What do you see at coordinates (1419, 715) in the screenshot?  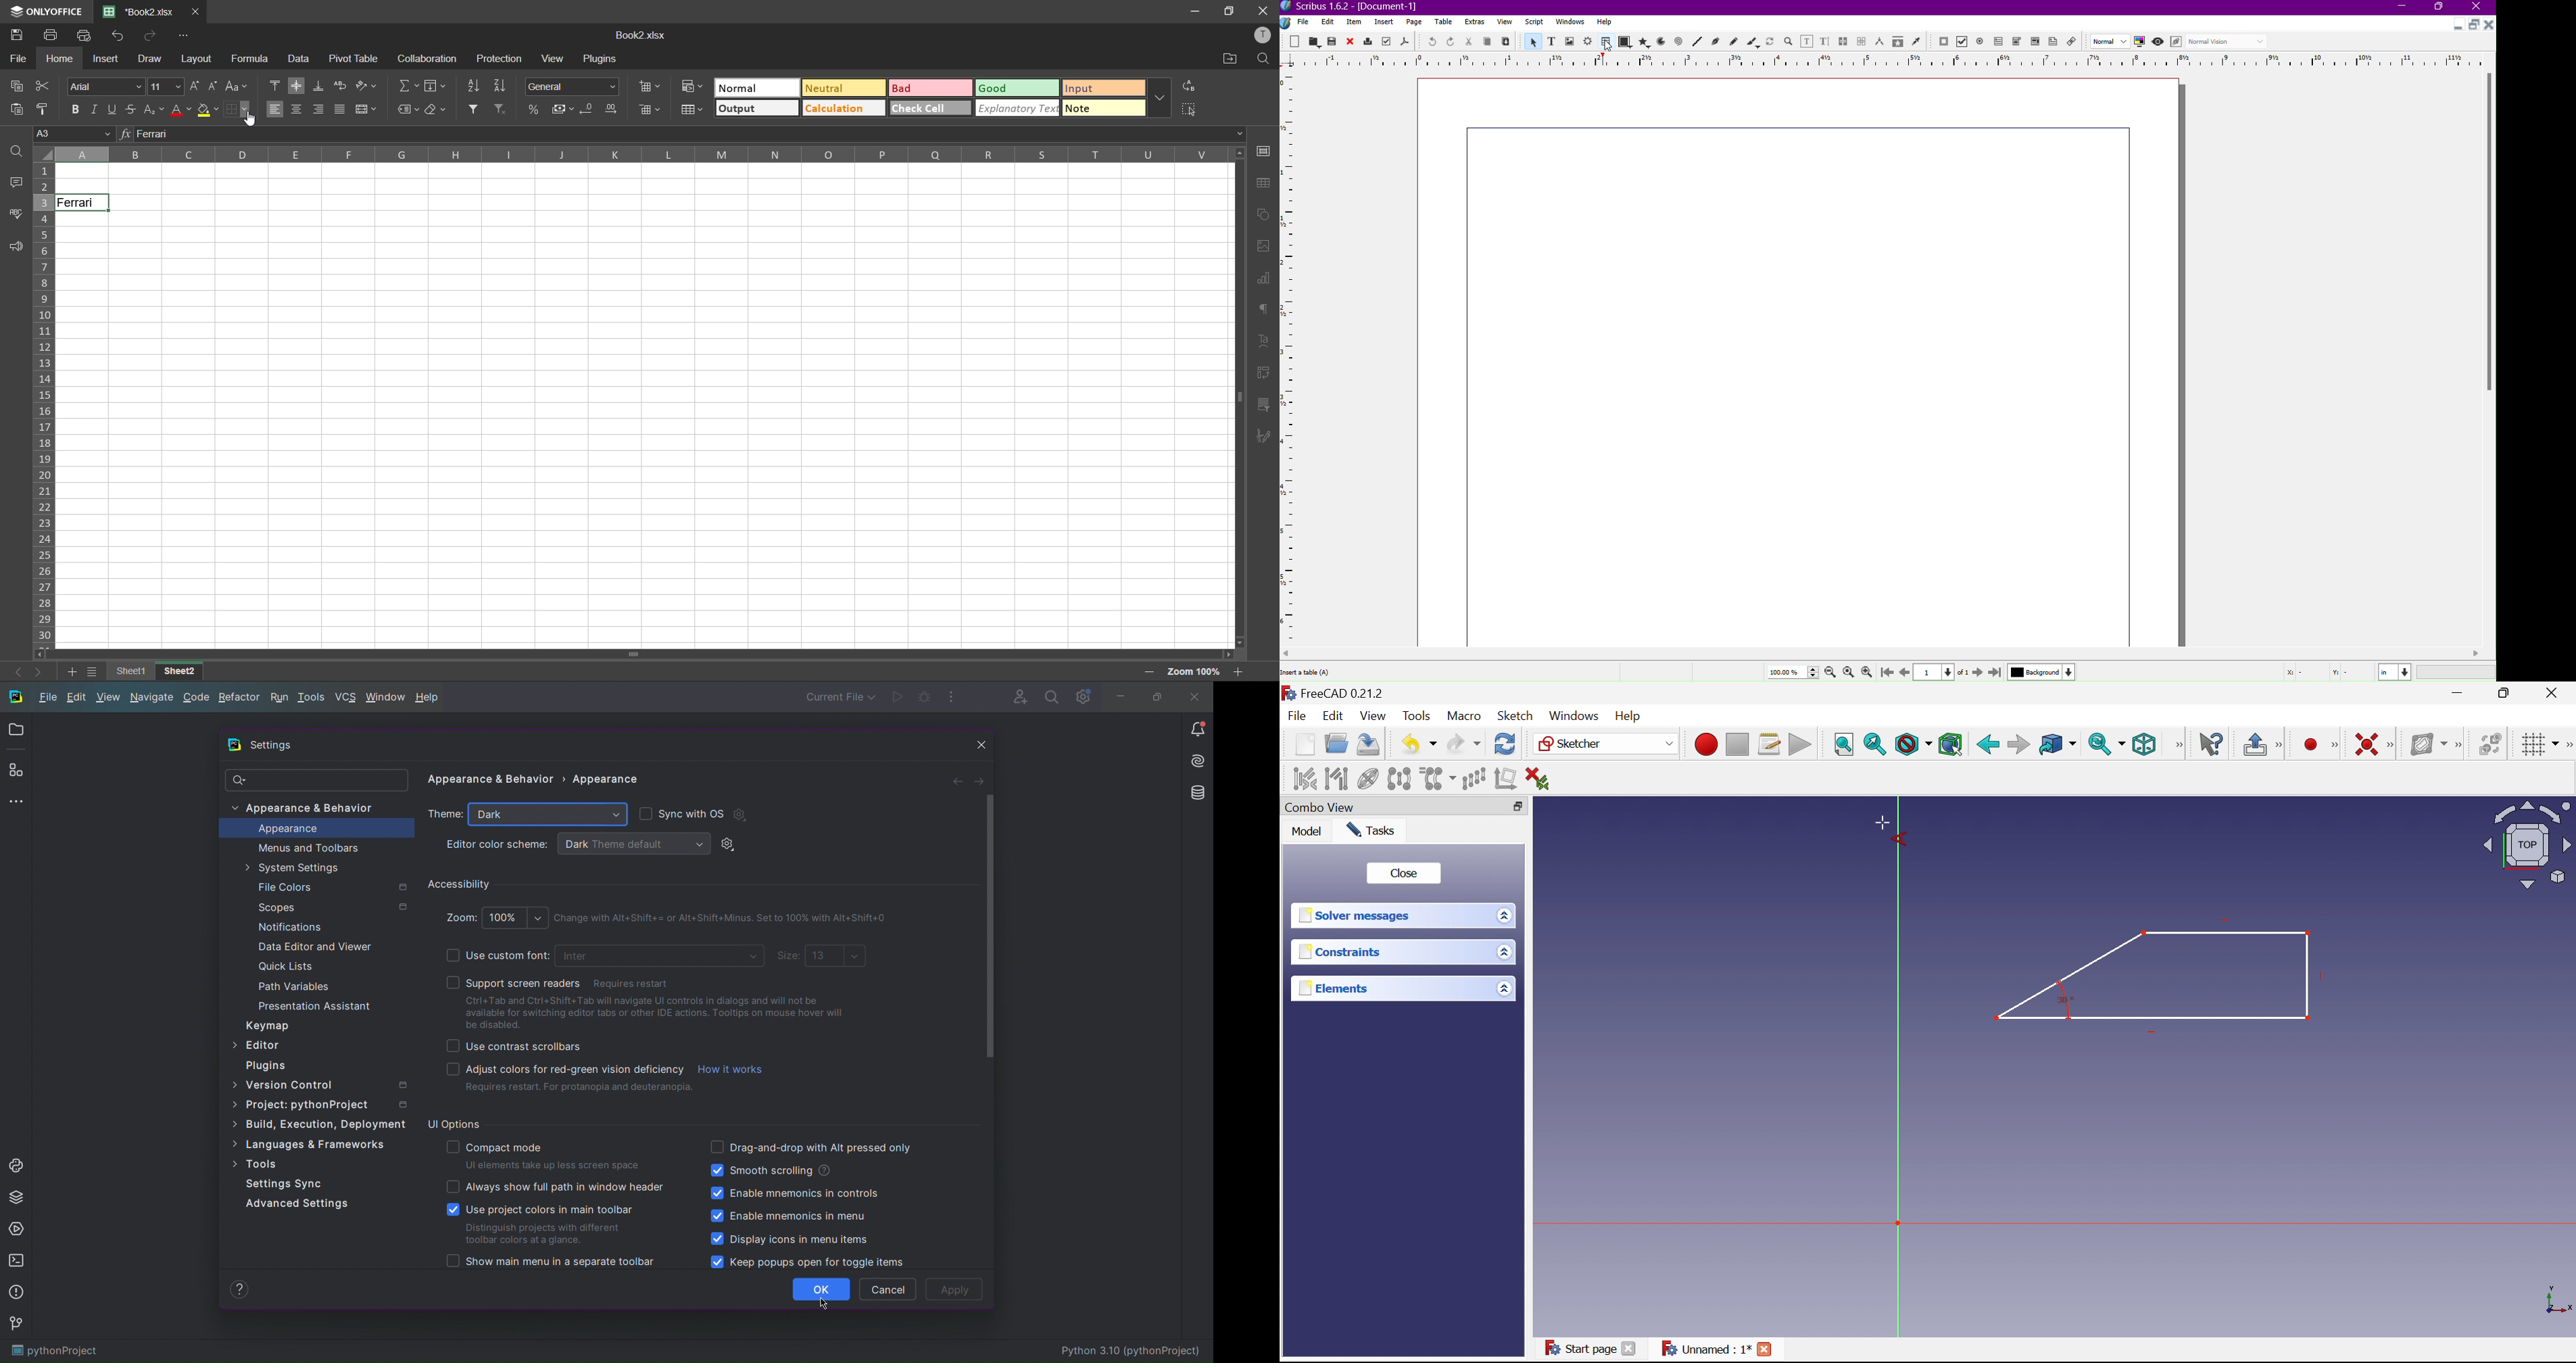 I see `Tools` at bounding box center [1419, 715].